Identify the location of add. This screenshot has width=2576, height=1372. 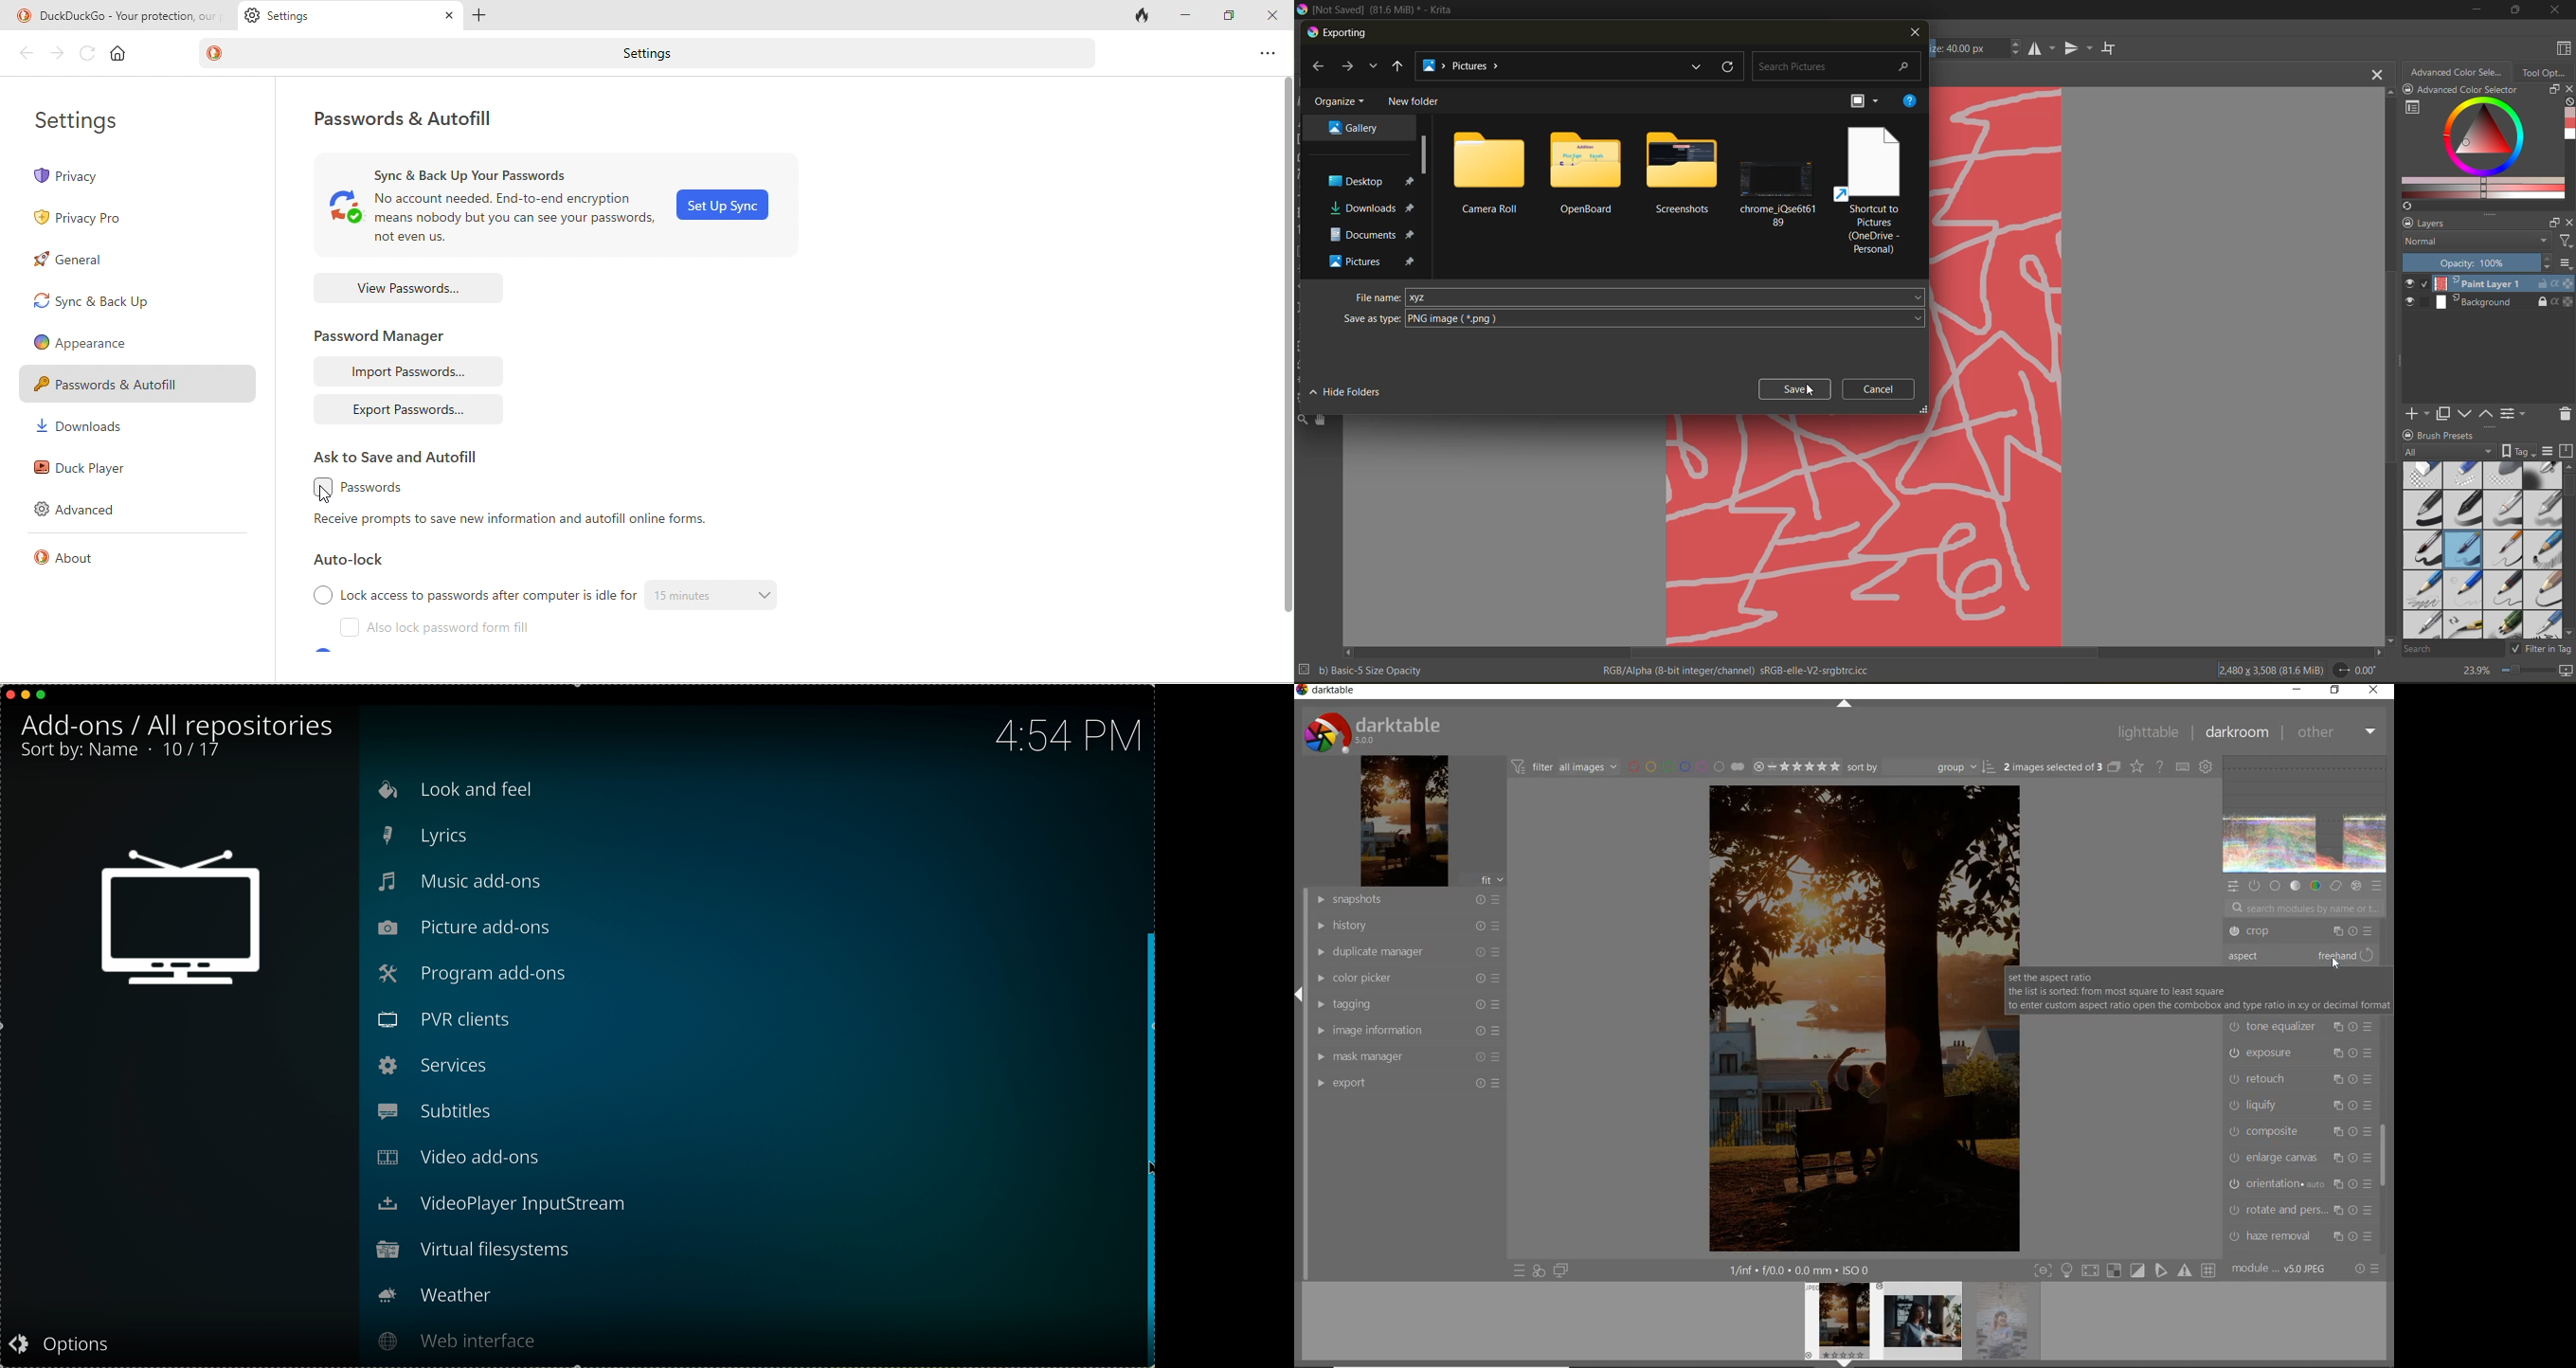
(2416, 413).